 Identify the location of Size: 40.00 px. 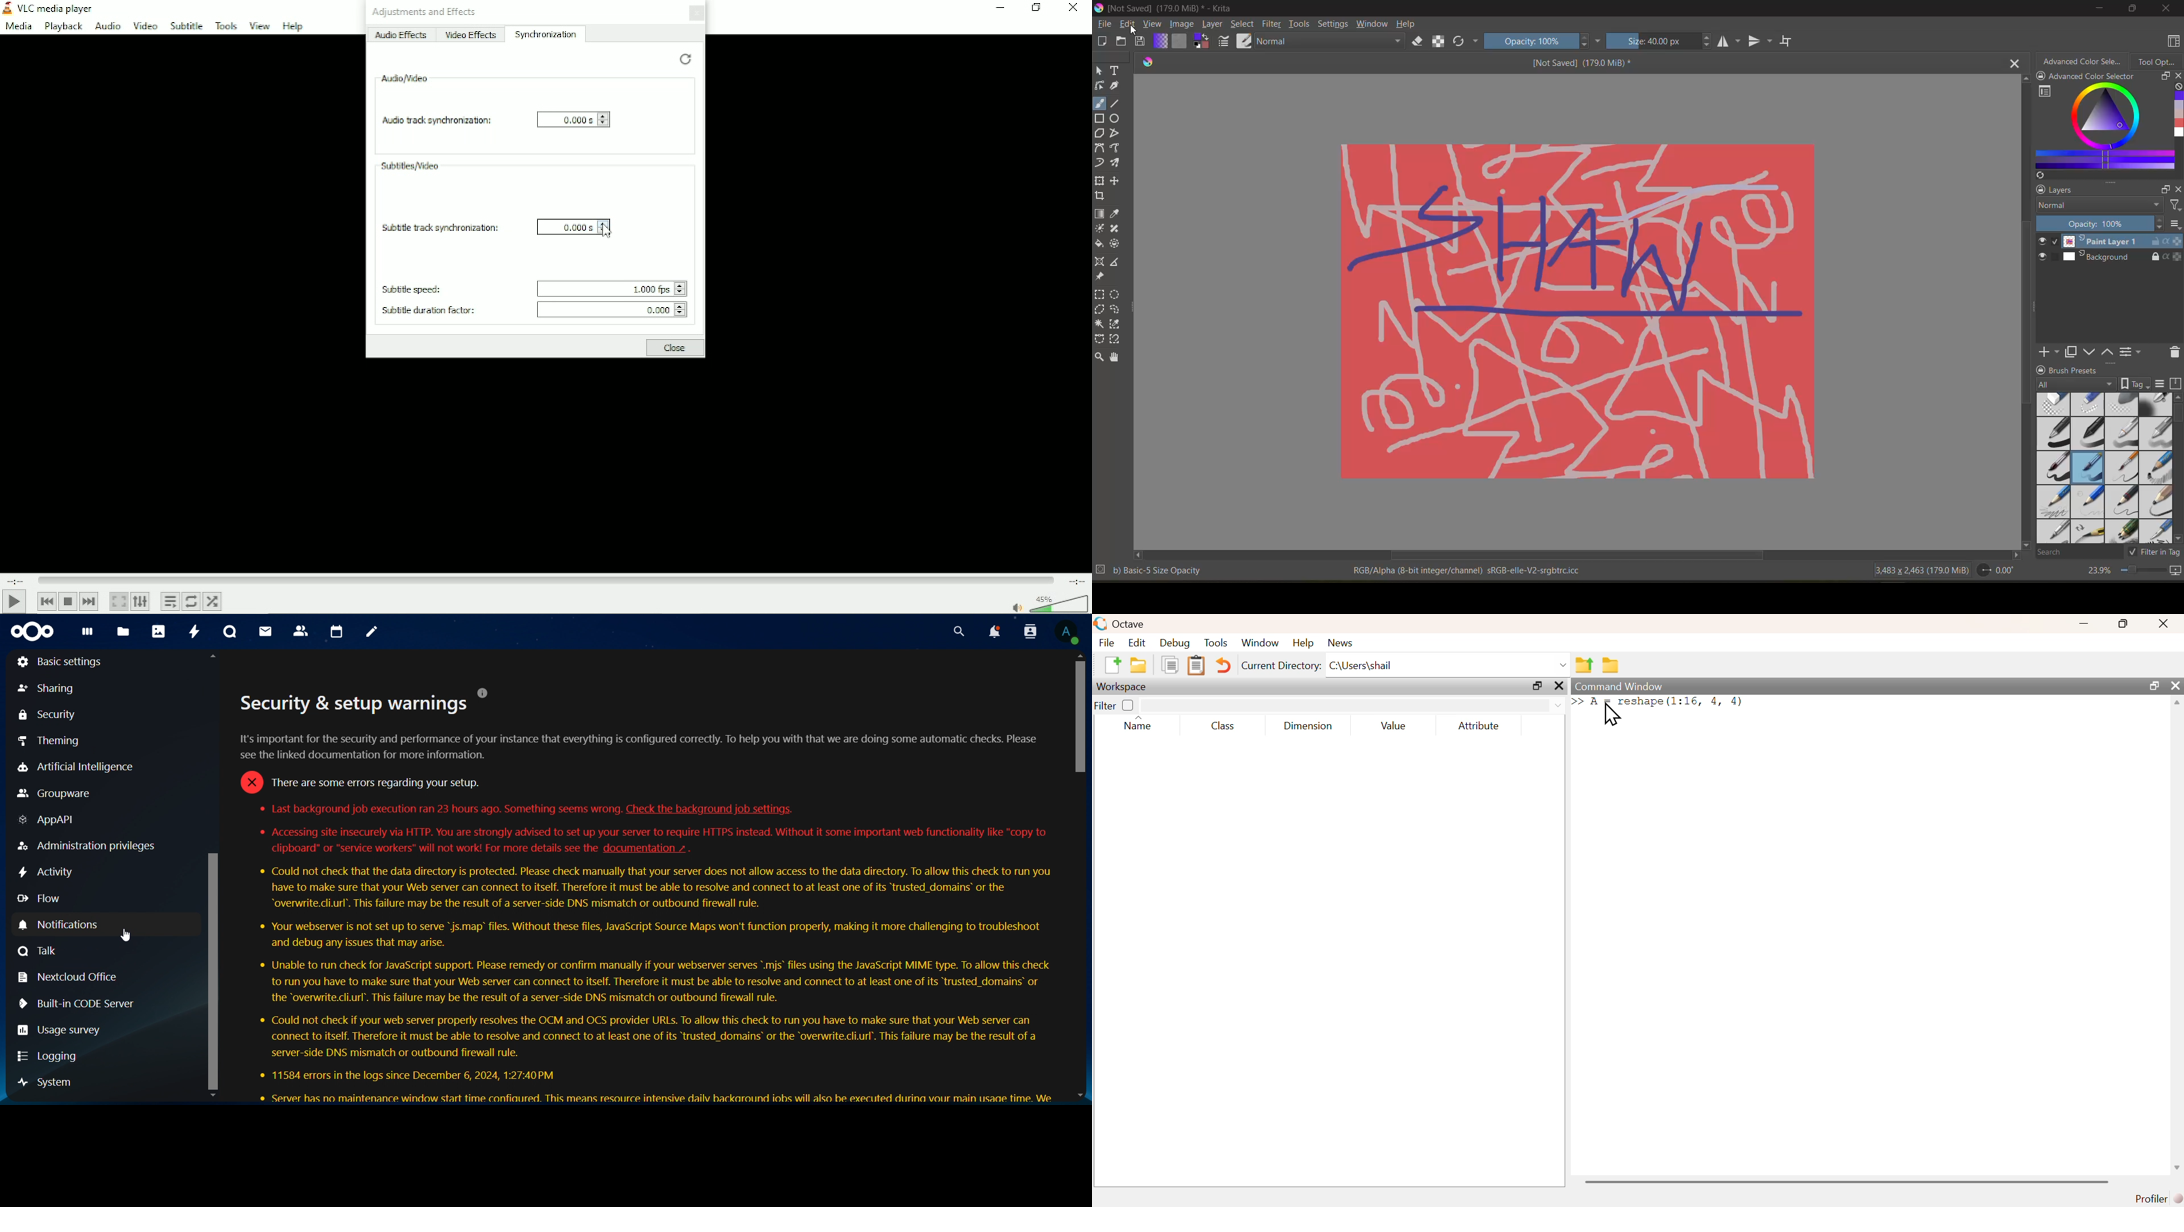
(1661, 41).